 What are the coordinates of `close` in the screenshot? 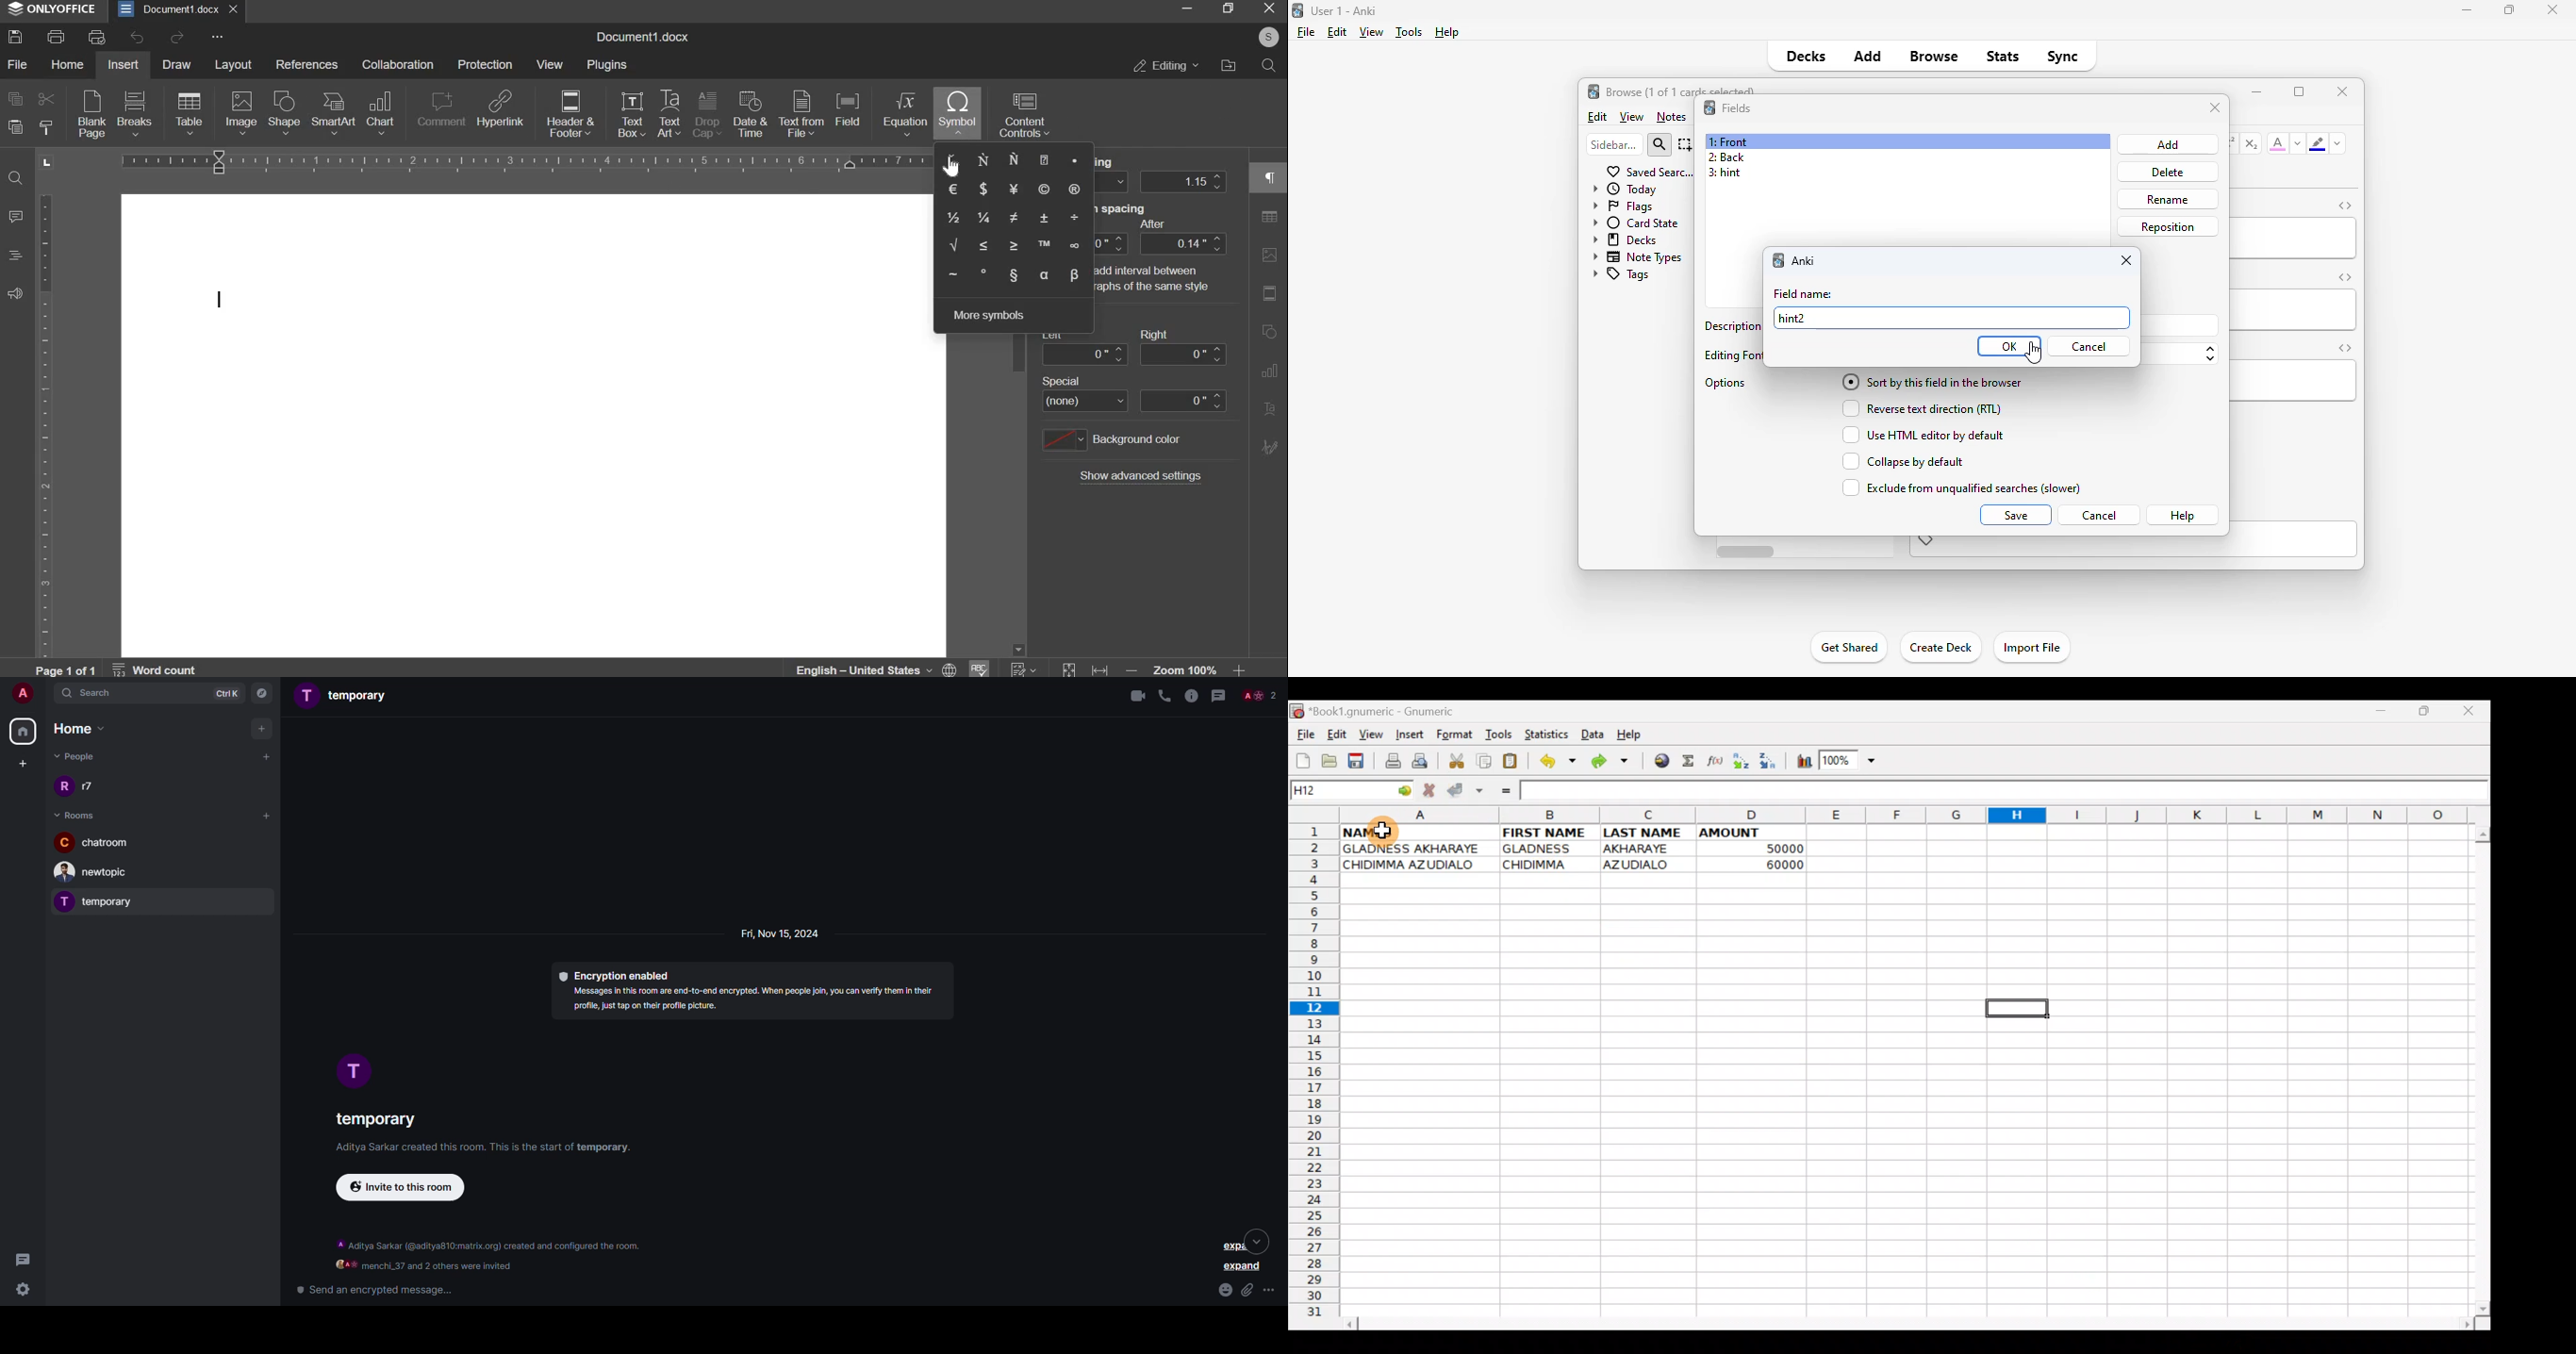 It's located at (2343, 91).